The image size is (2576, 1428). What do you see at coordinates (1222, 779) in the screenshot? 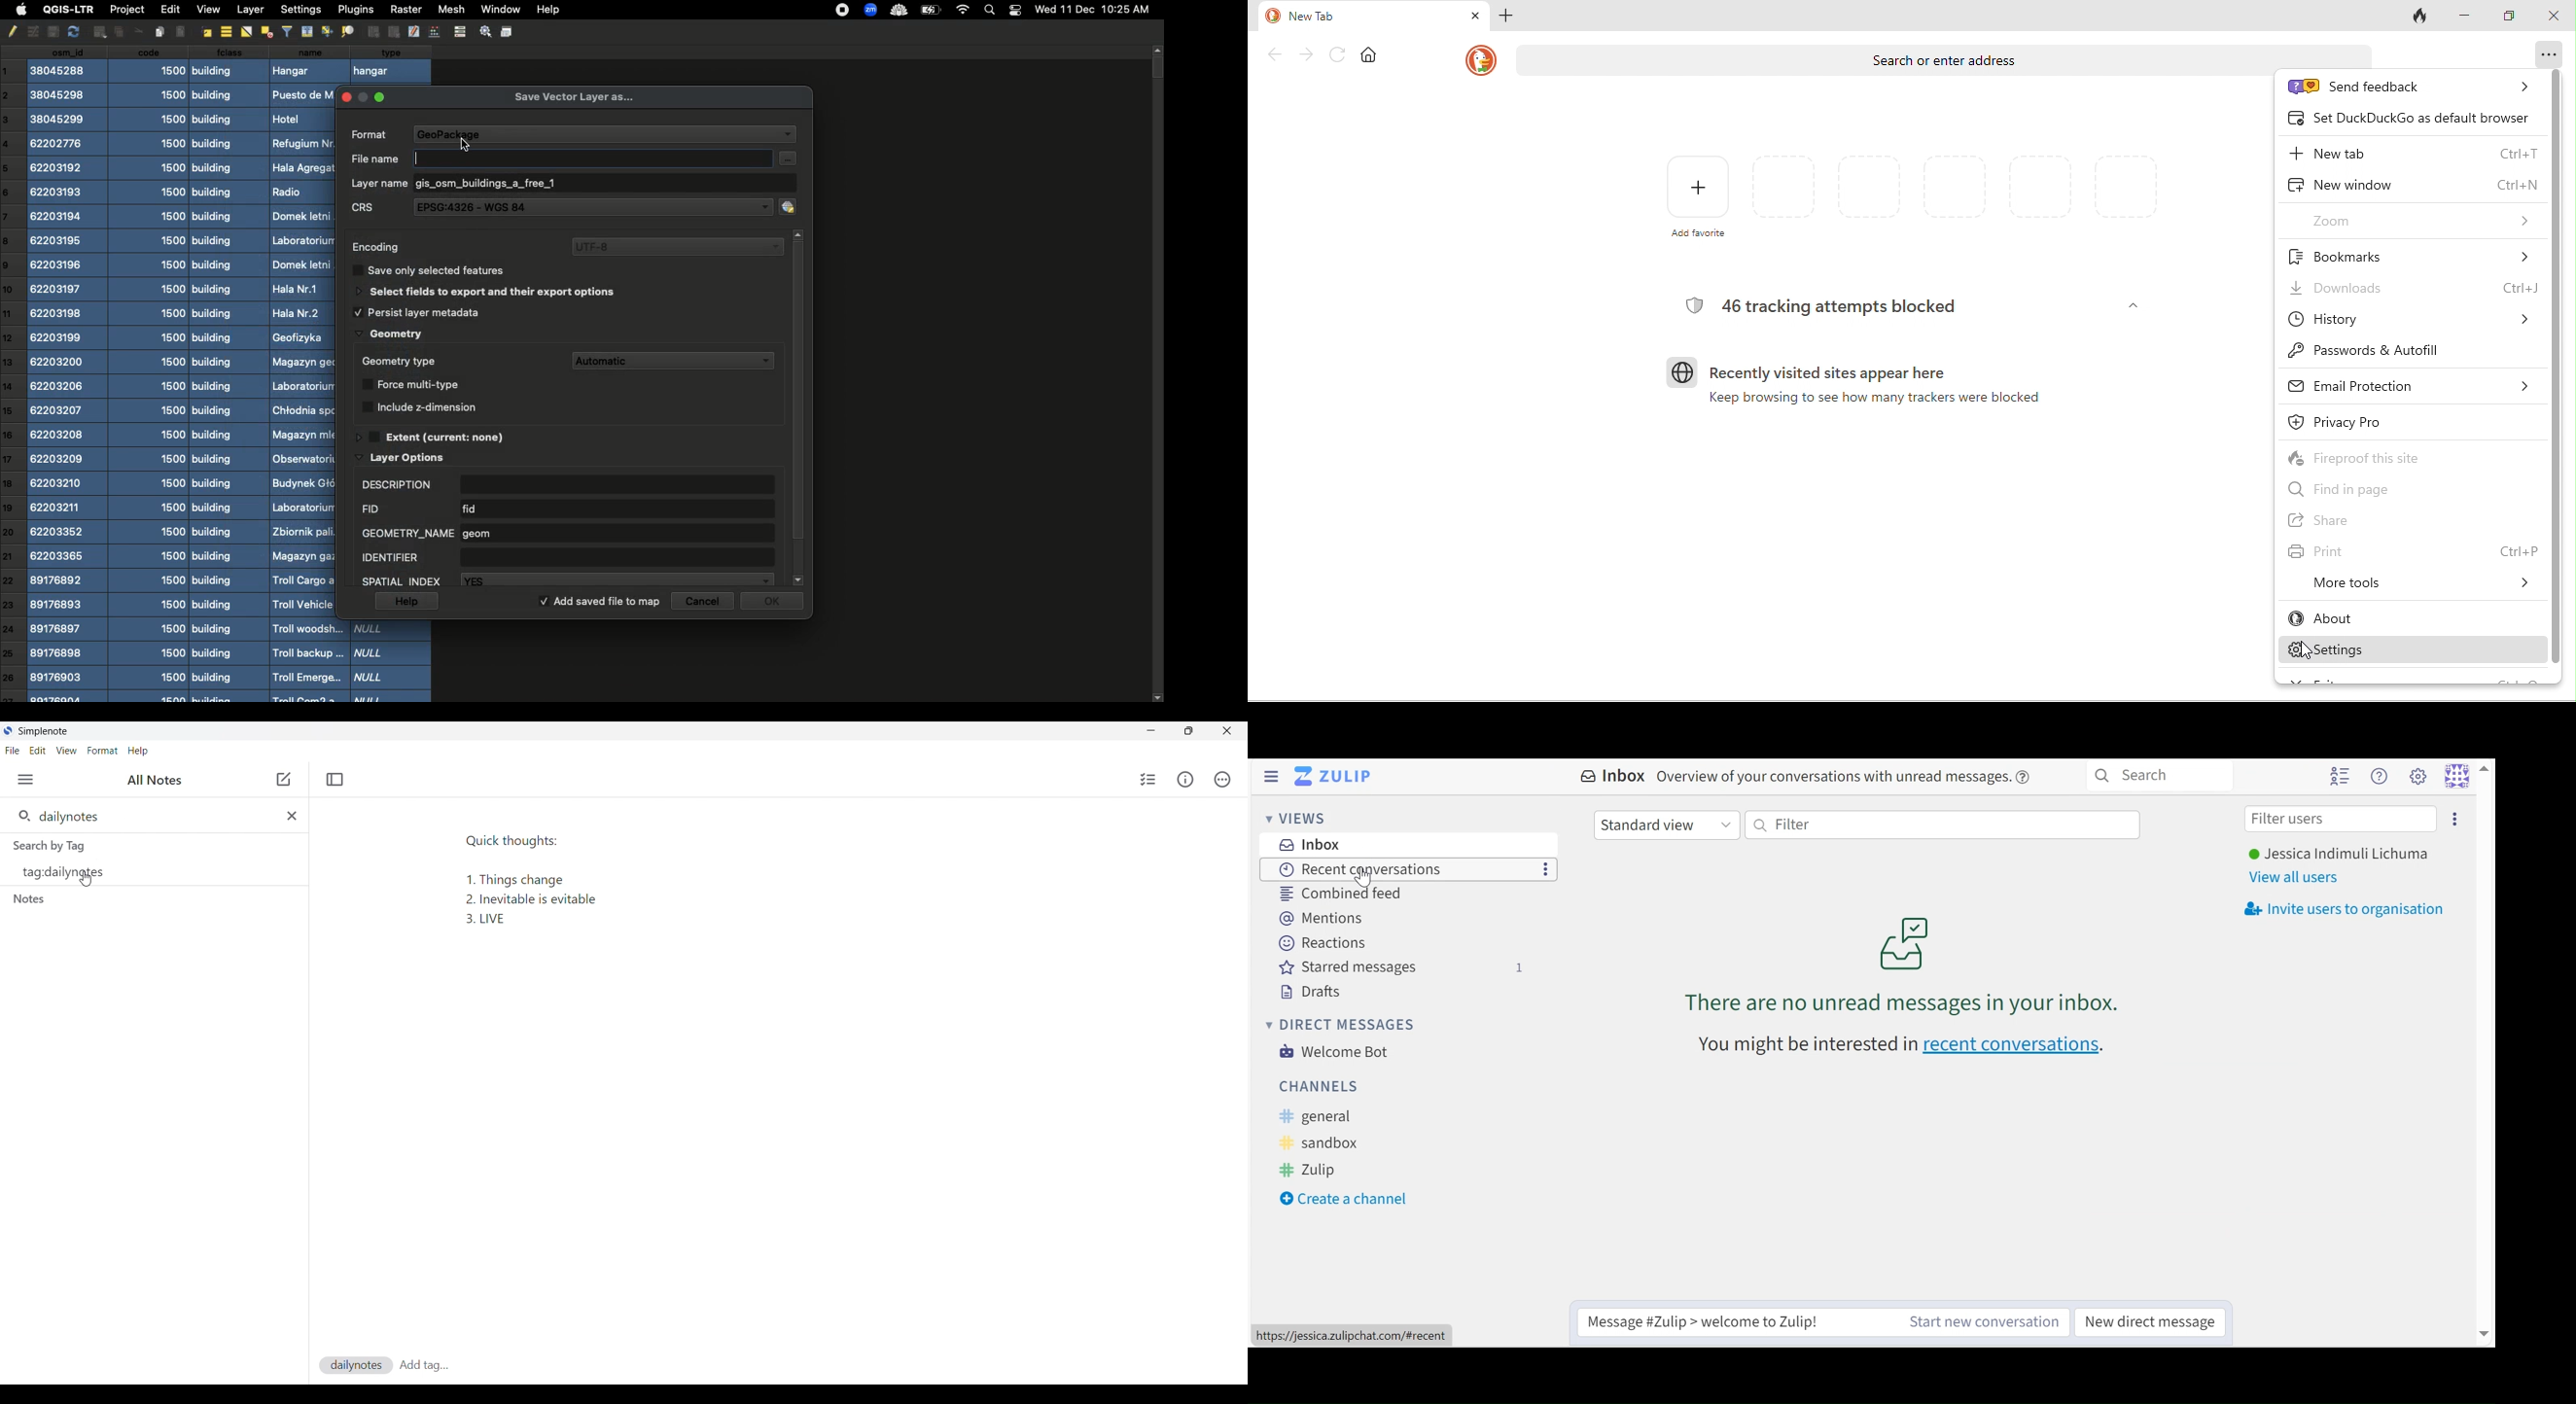
I see `Actions` at bounding box center [1222, 779].